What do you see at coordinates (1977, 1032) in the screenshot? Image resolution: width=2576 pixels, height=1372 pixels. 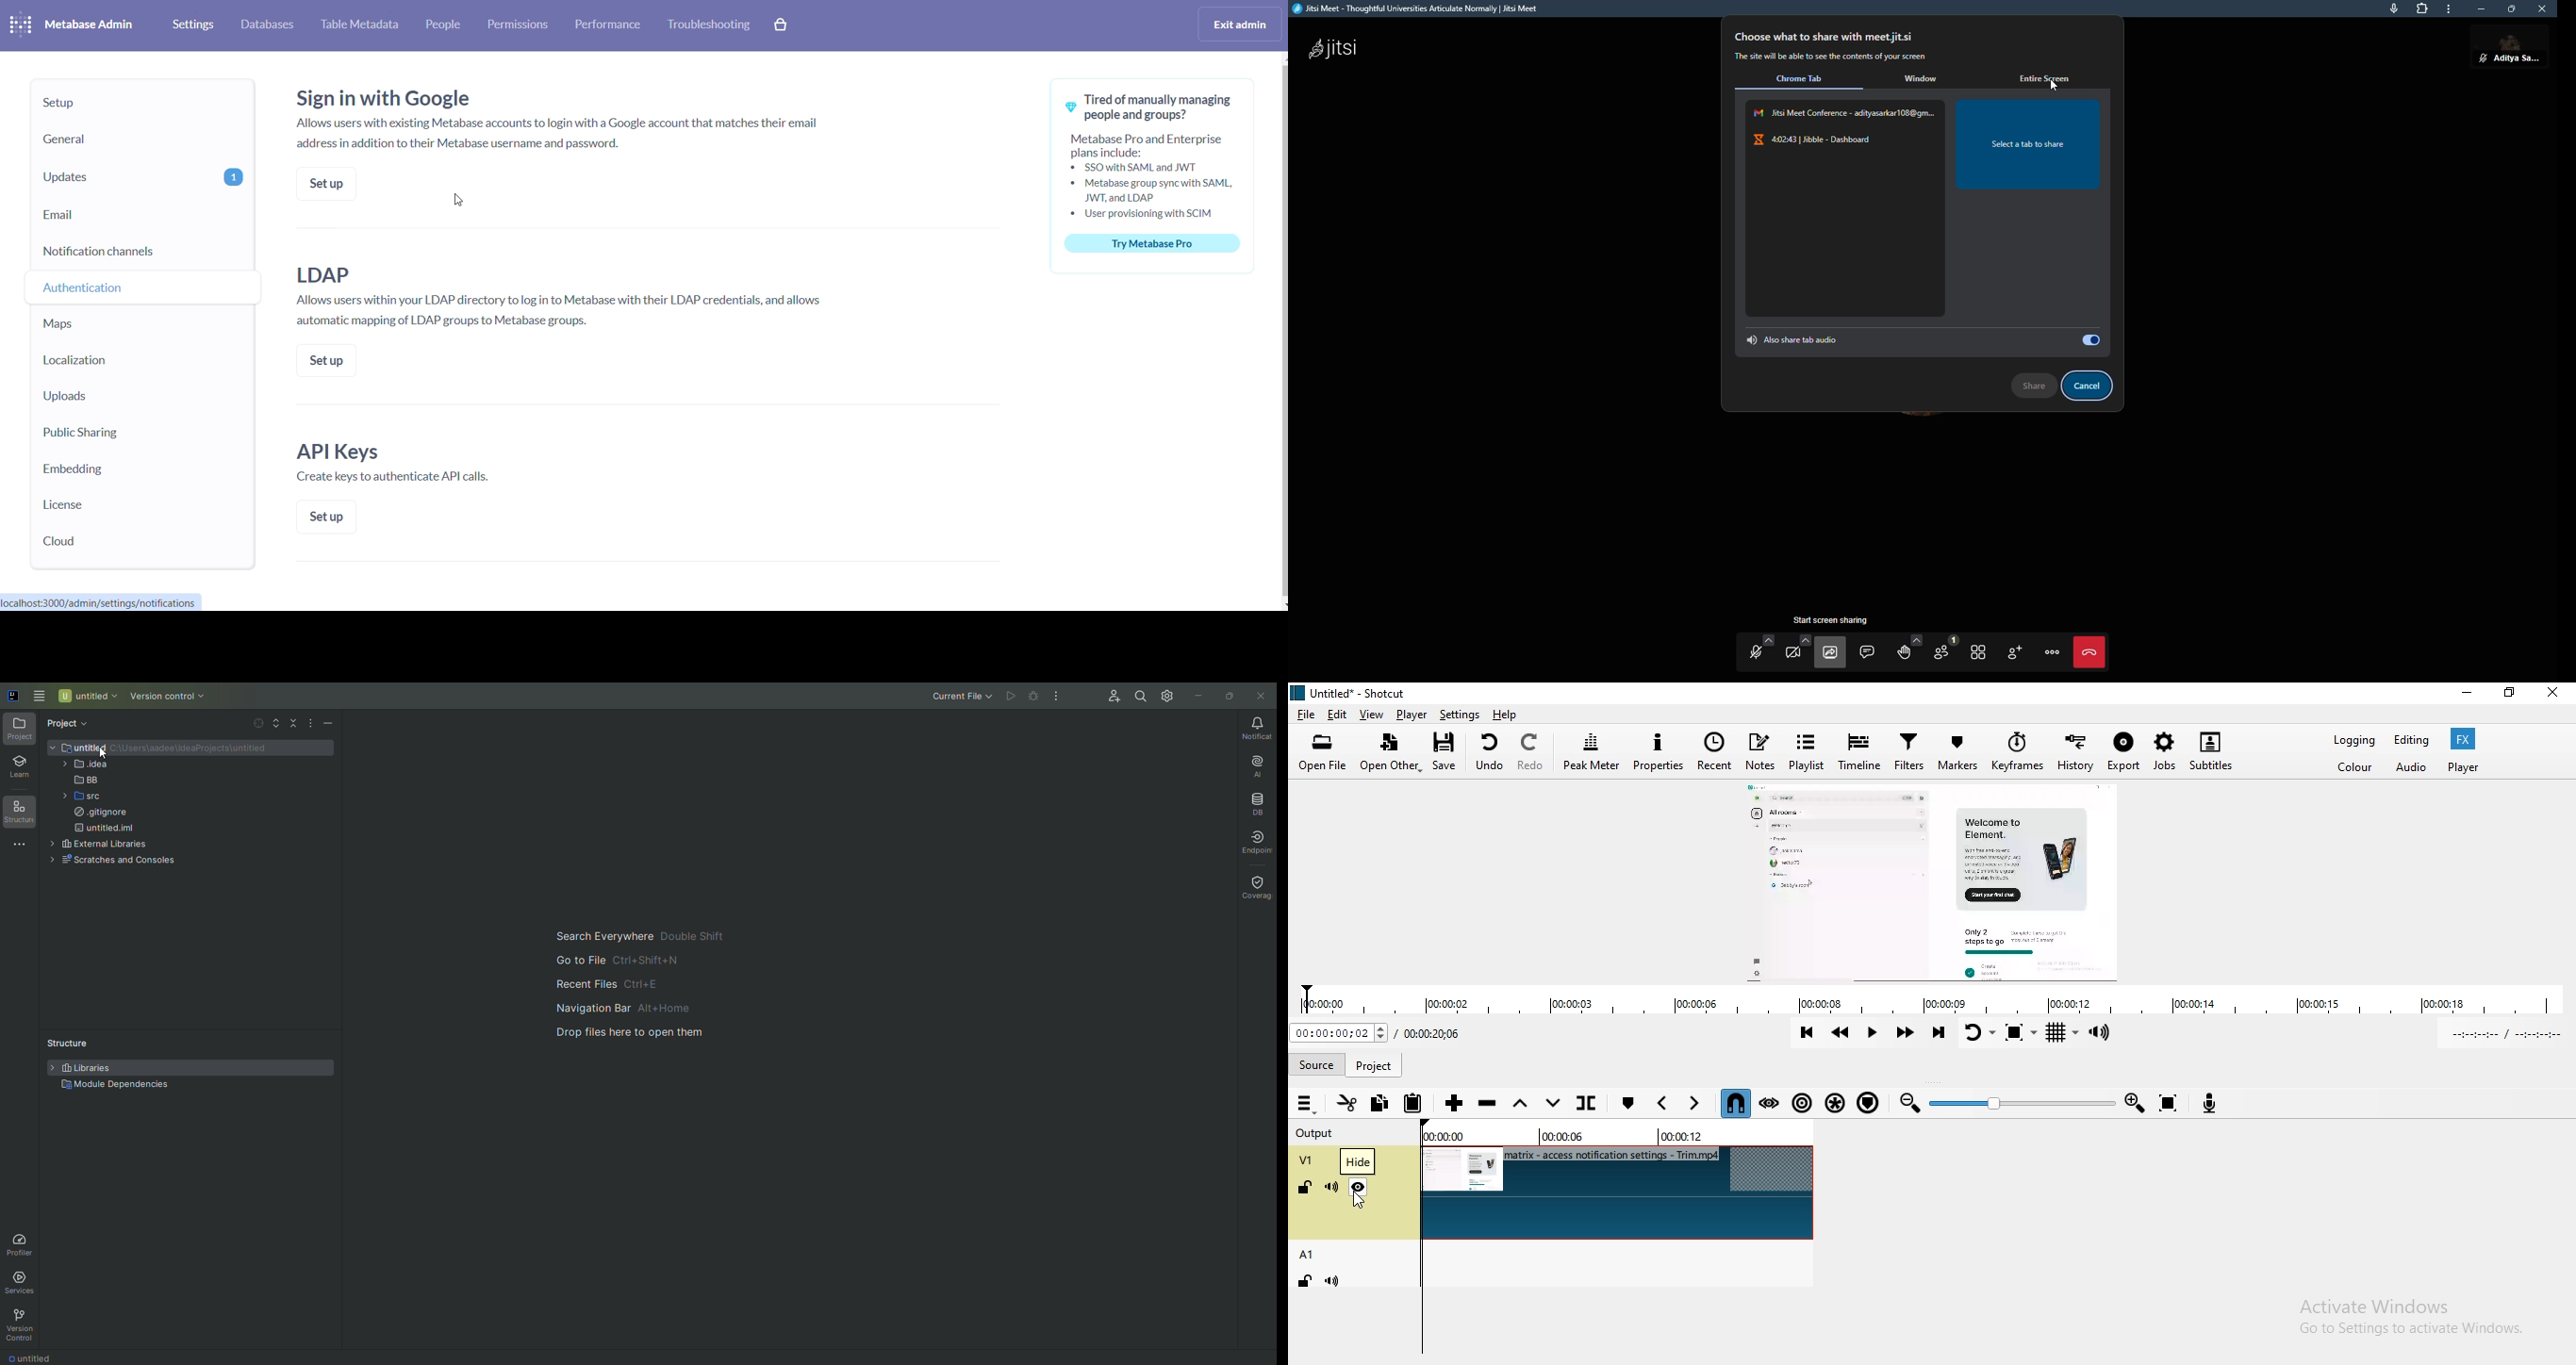 I see `Toggle player looping ` at bounding box center [1977, 1032].